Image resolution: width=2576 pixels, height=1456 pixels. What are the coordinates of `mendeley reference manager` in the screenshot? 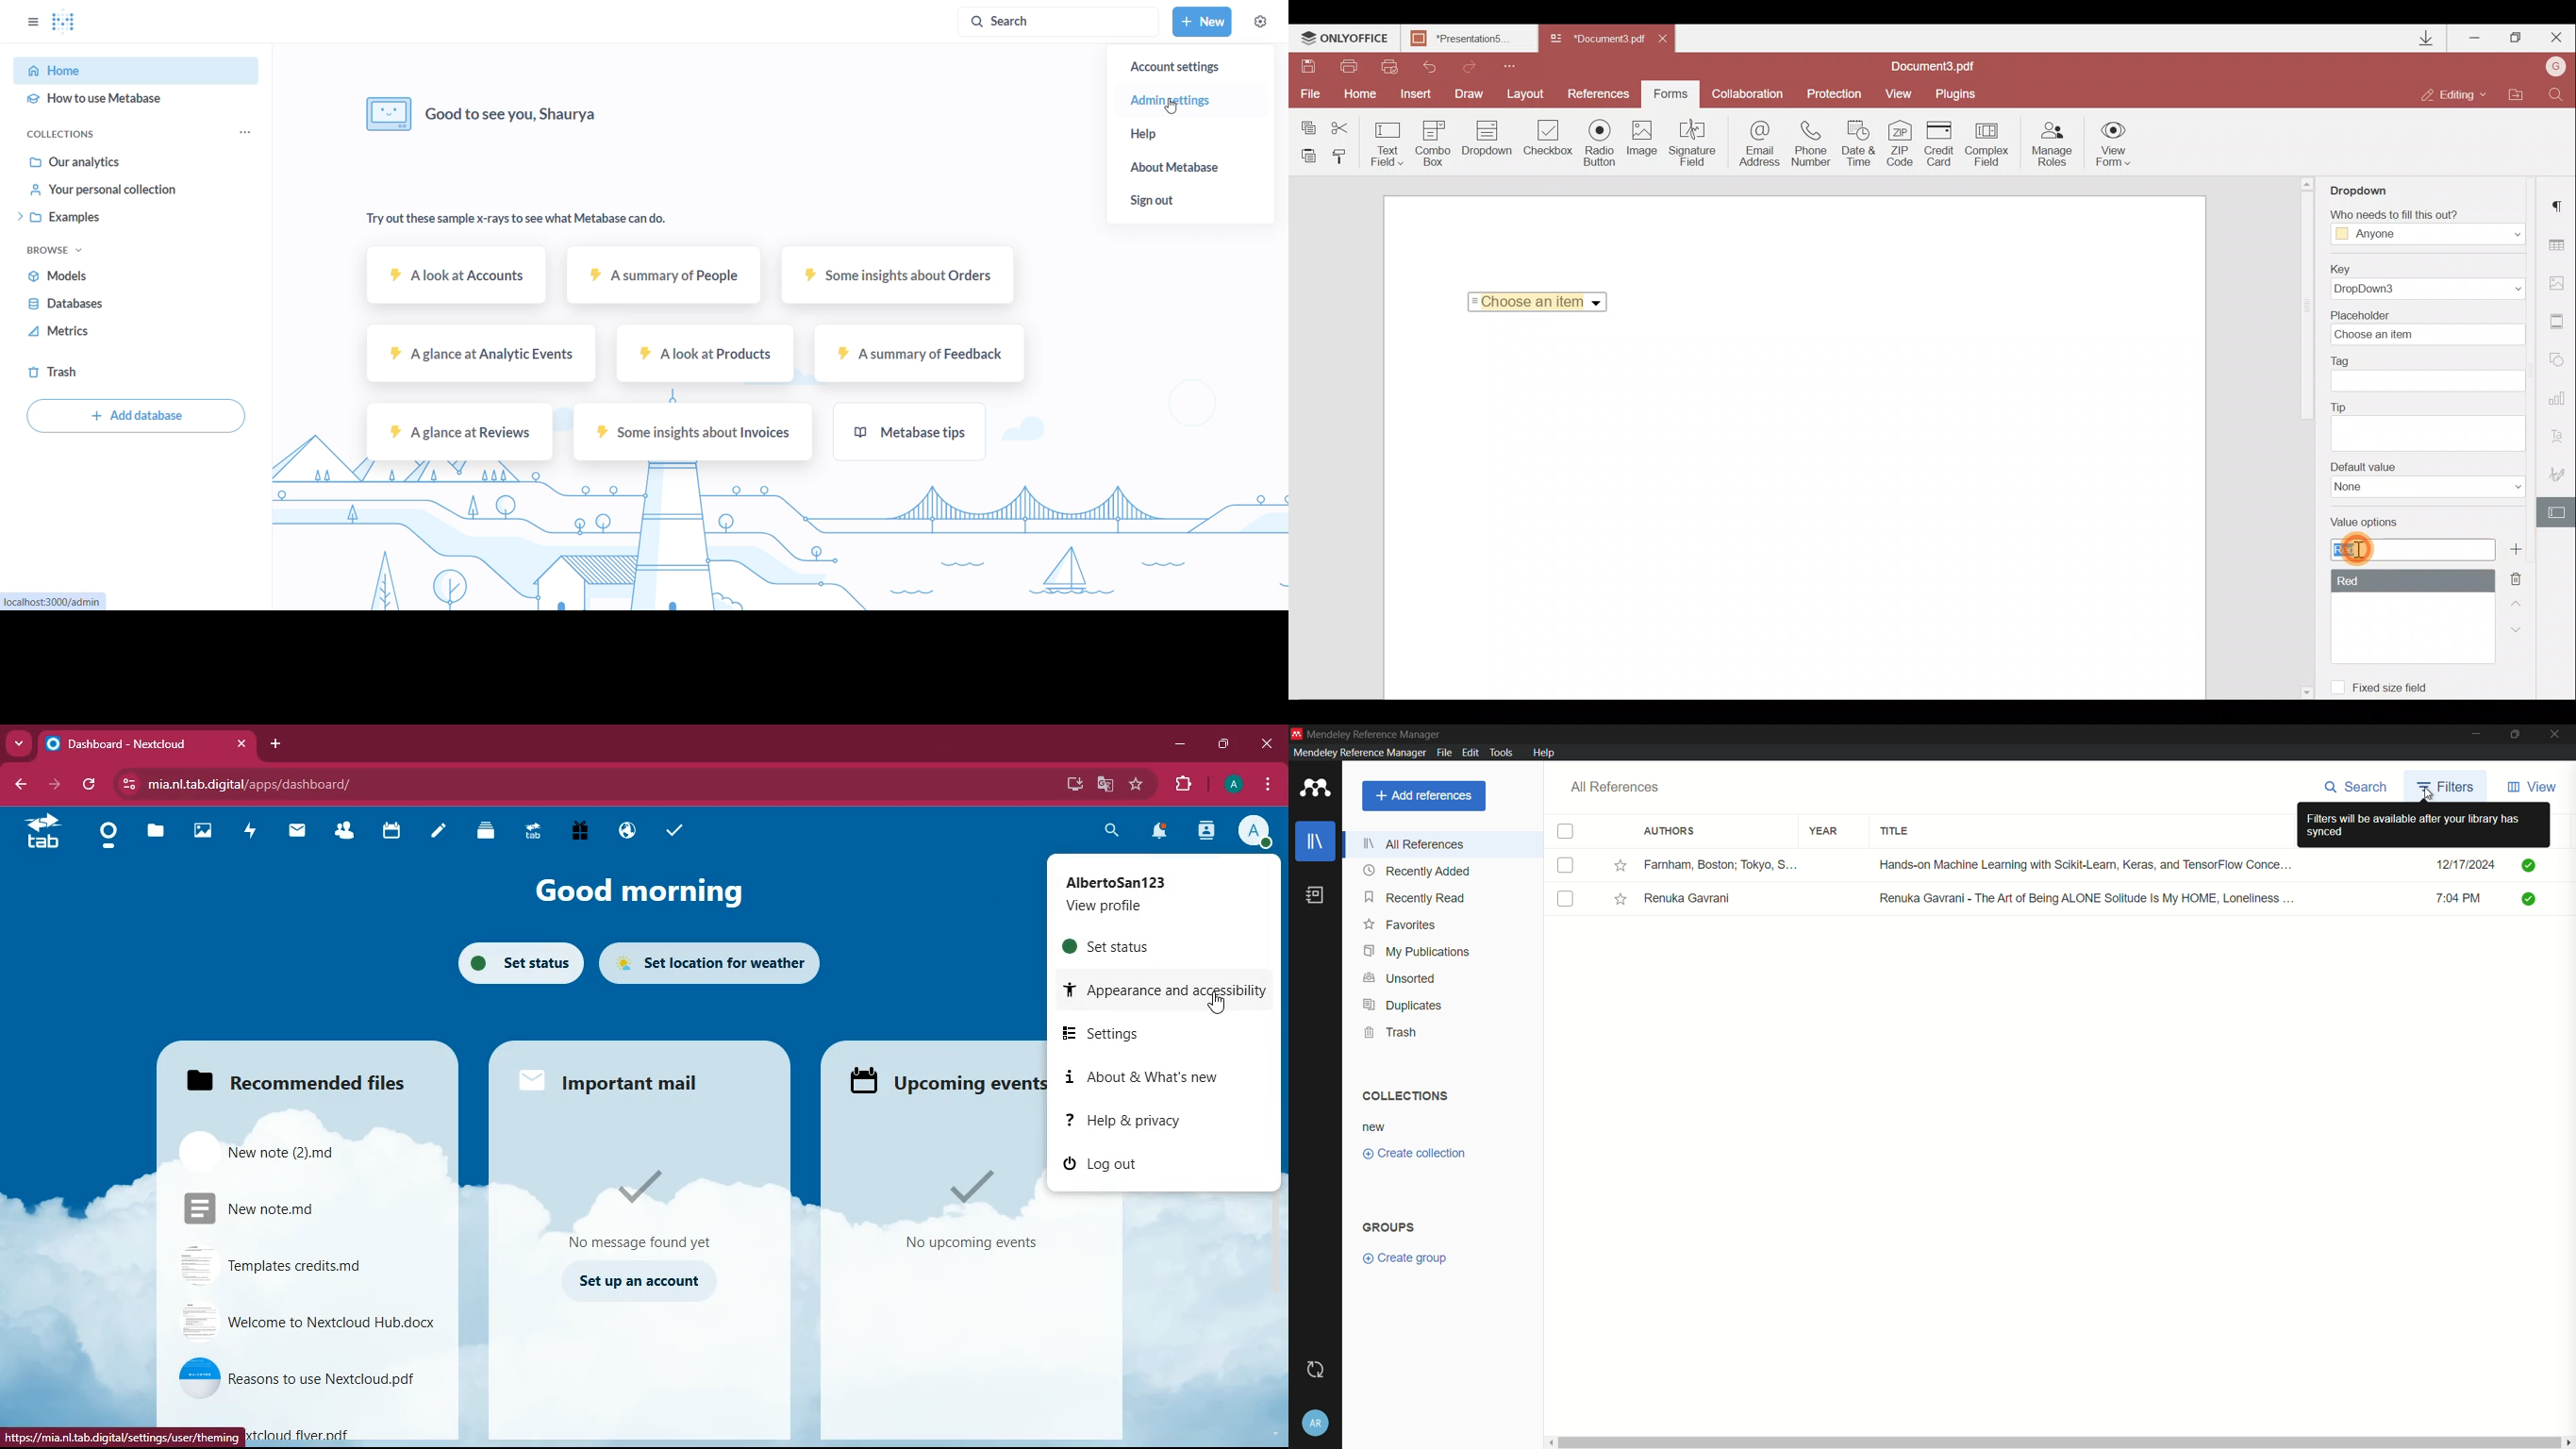 It's located at (1372, 735).